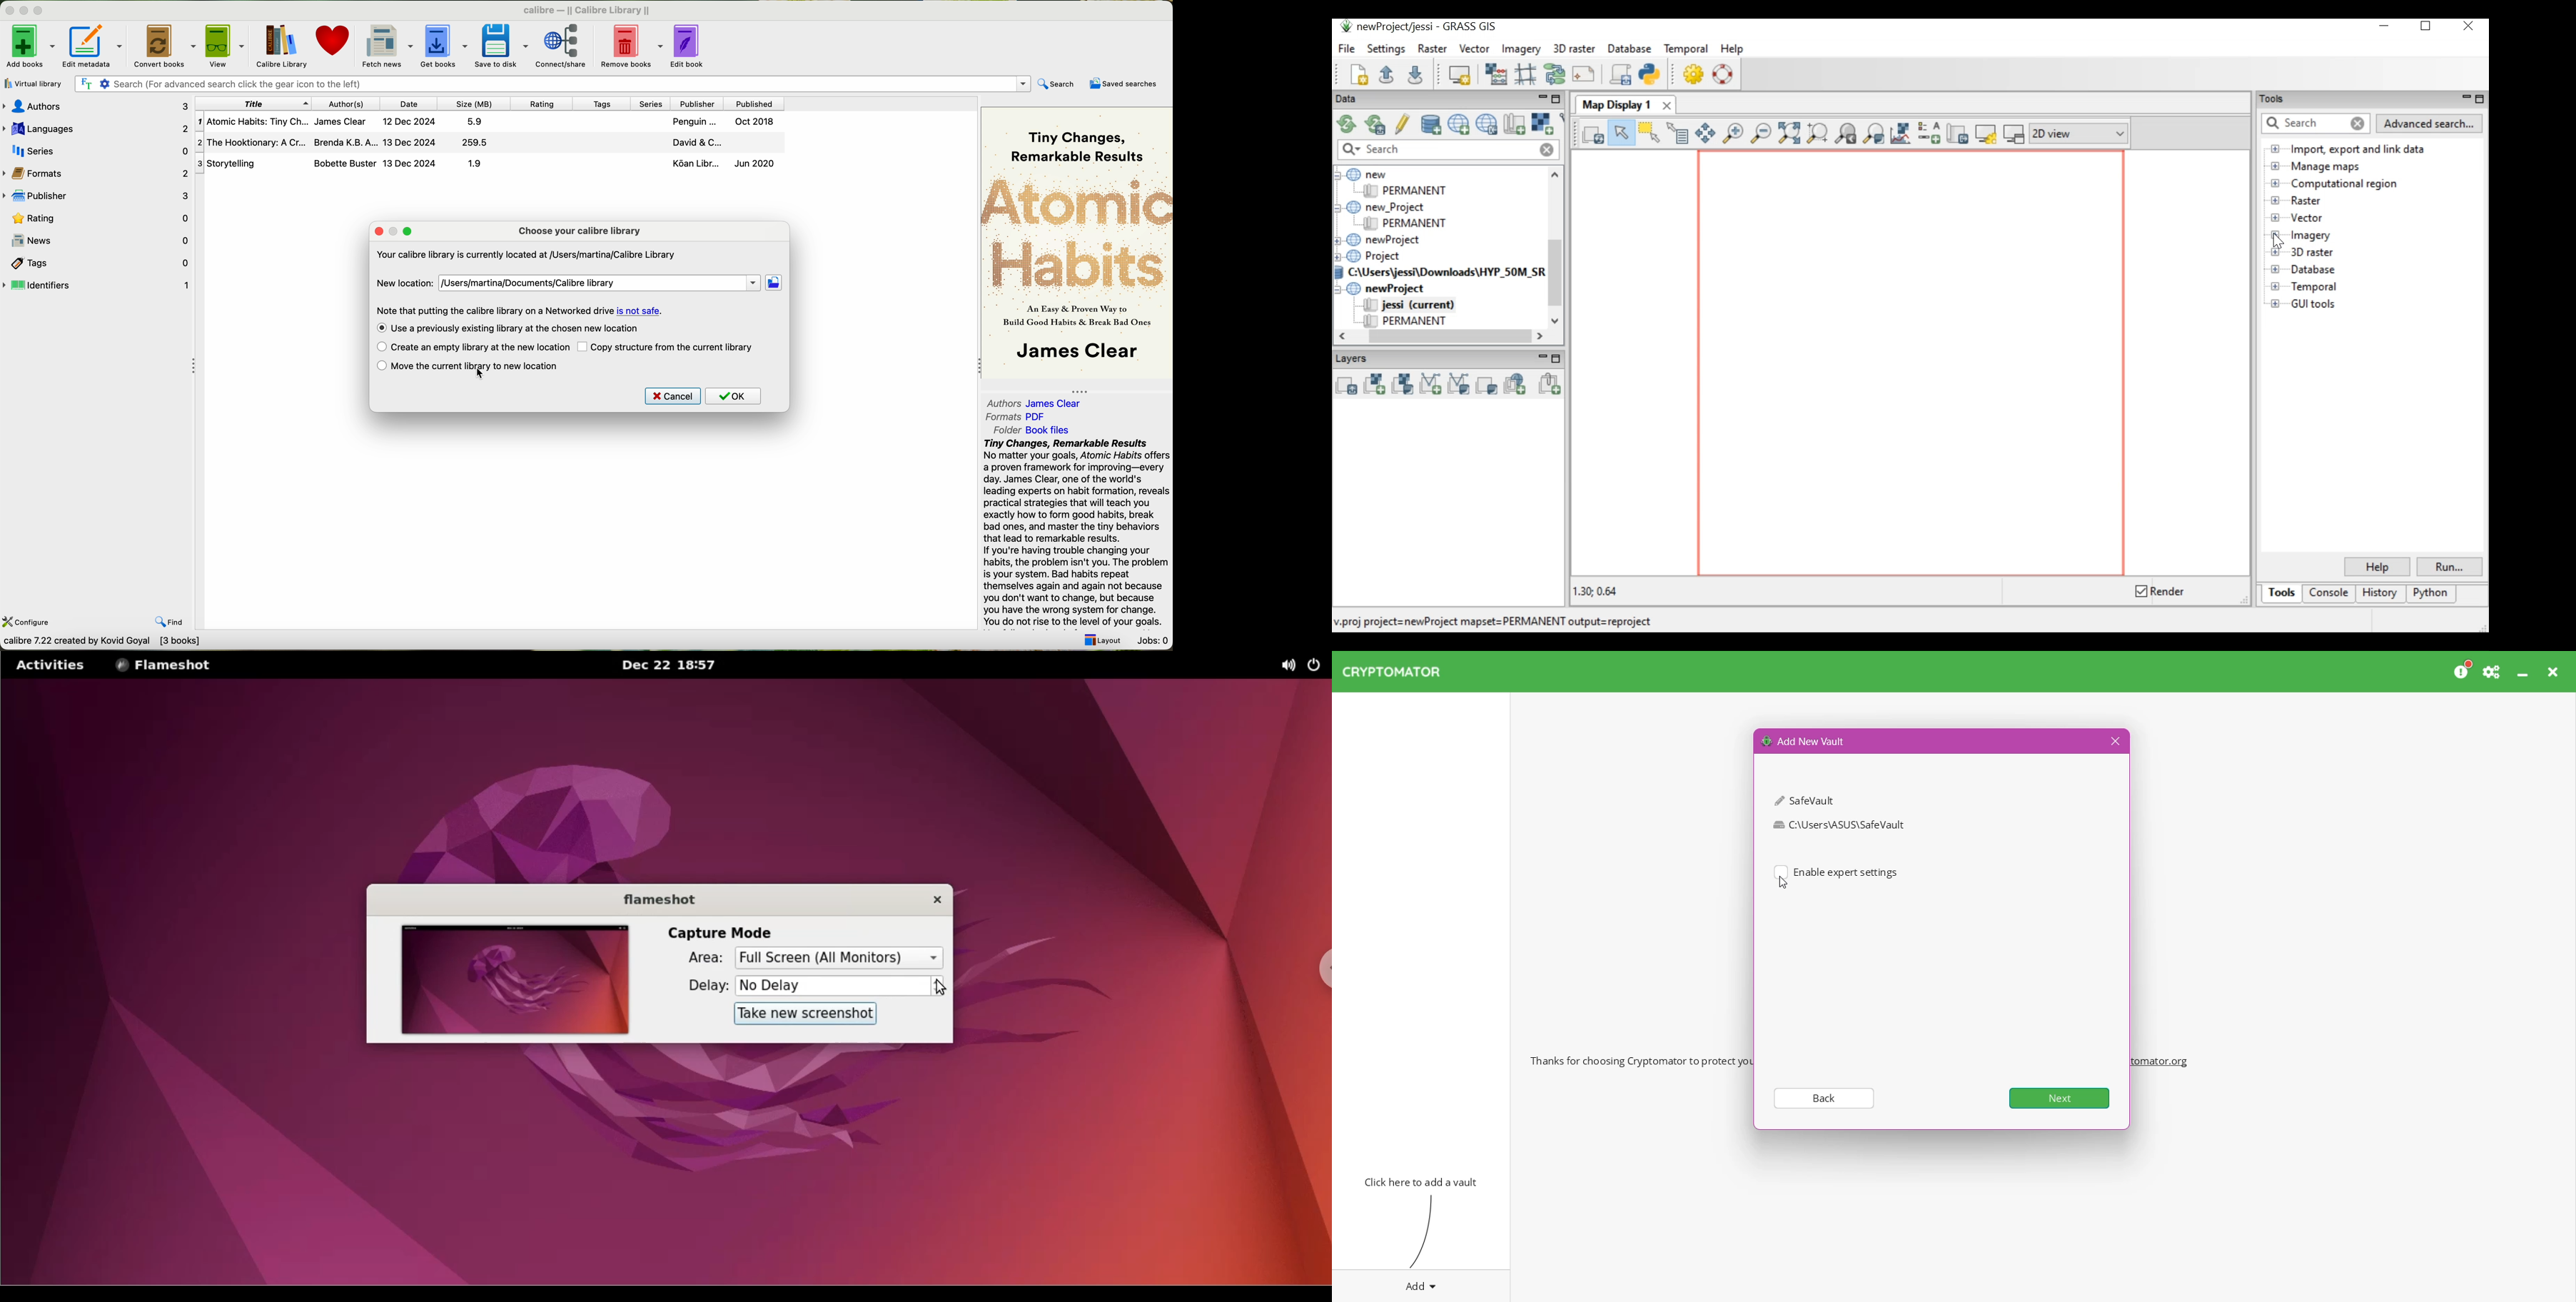  What do you see at coordinates (691, 46) in the screenshot?
I see `edit book` at bounding box center [691, 46].